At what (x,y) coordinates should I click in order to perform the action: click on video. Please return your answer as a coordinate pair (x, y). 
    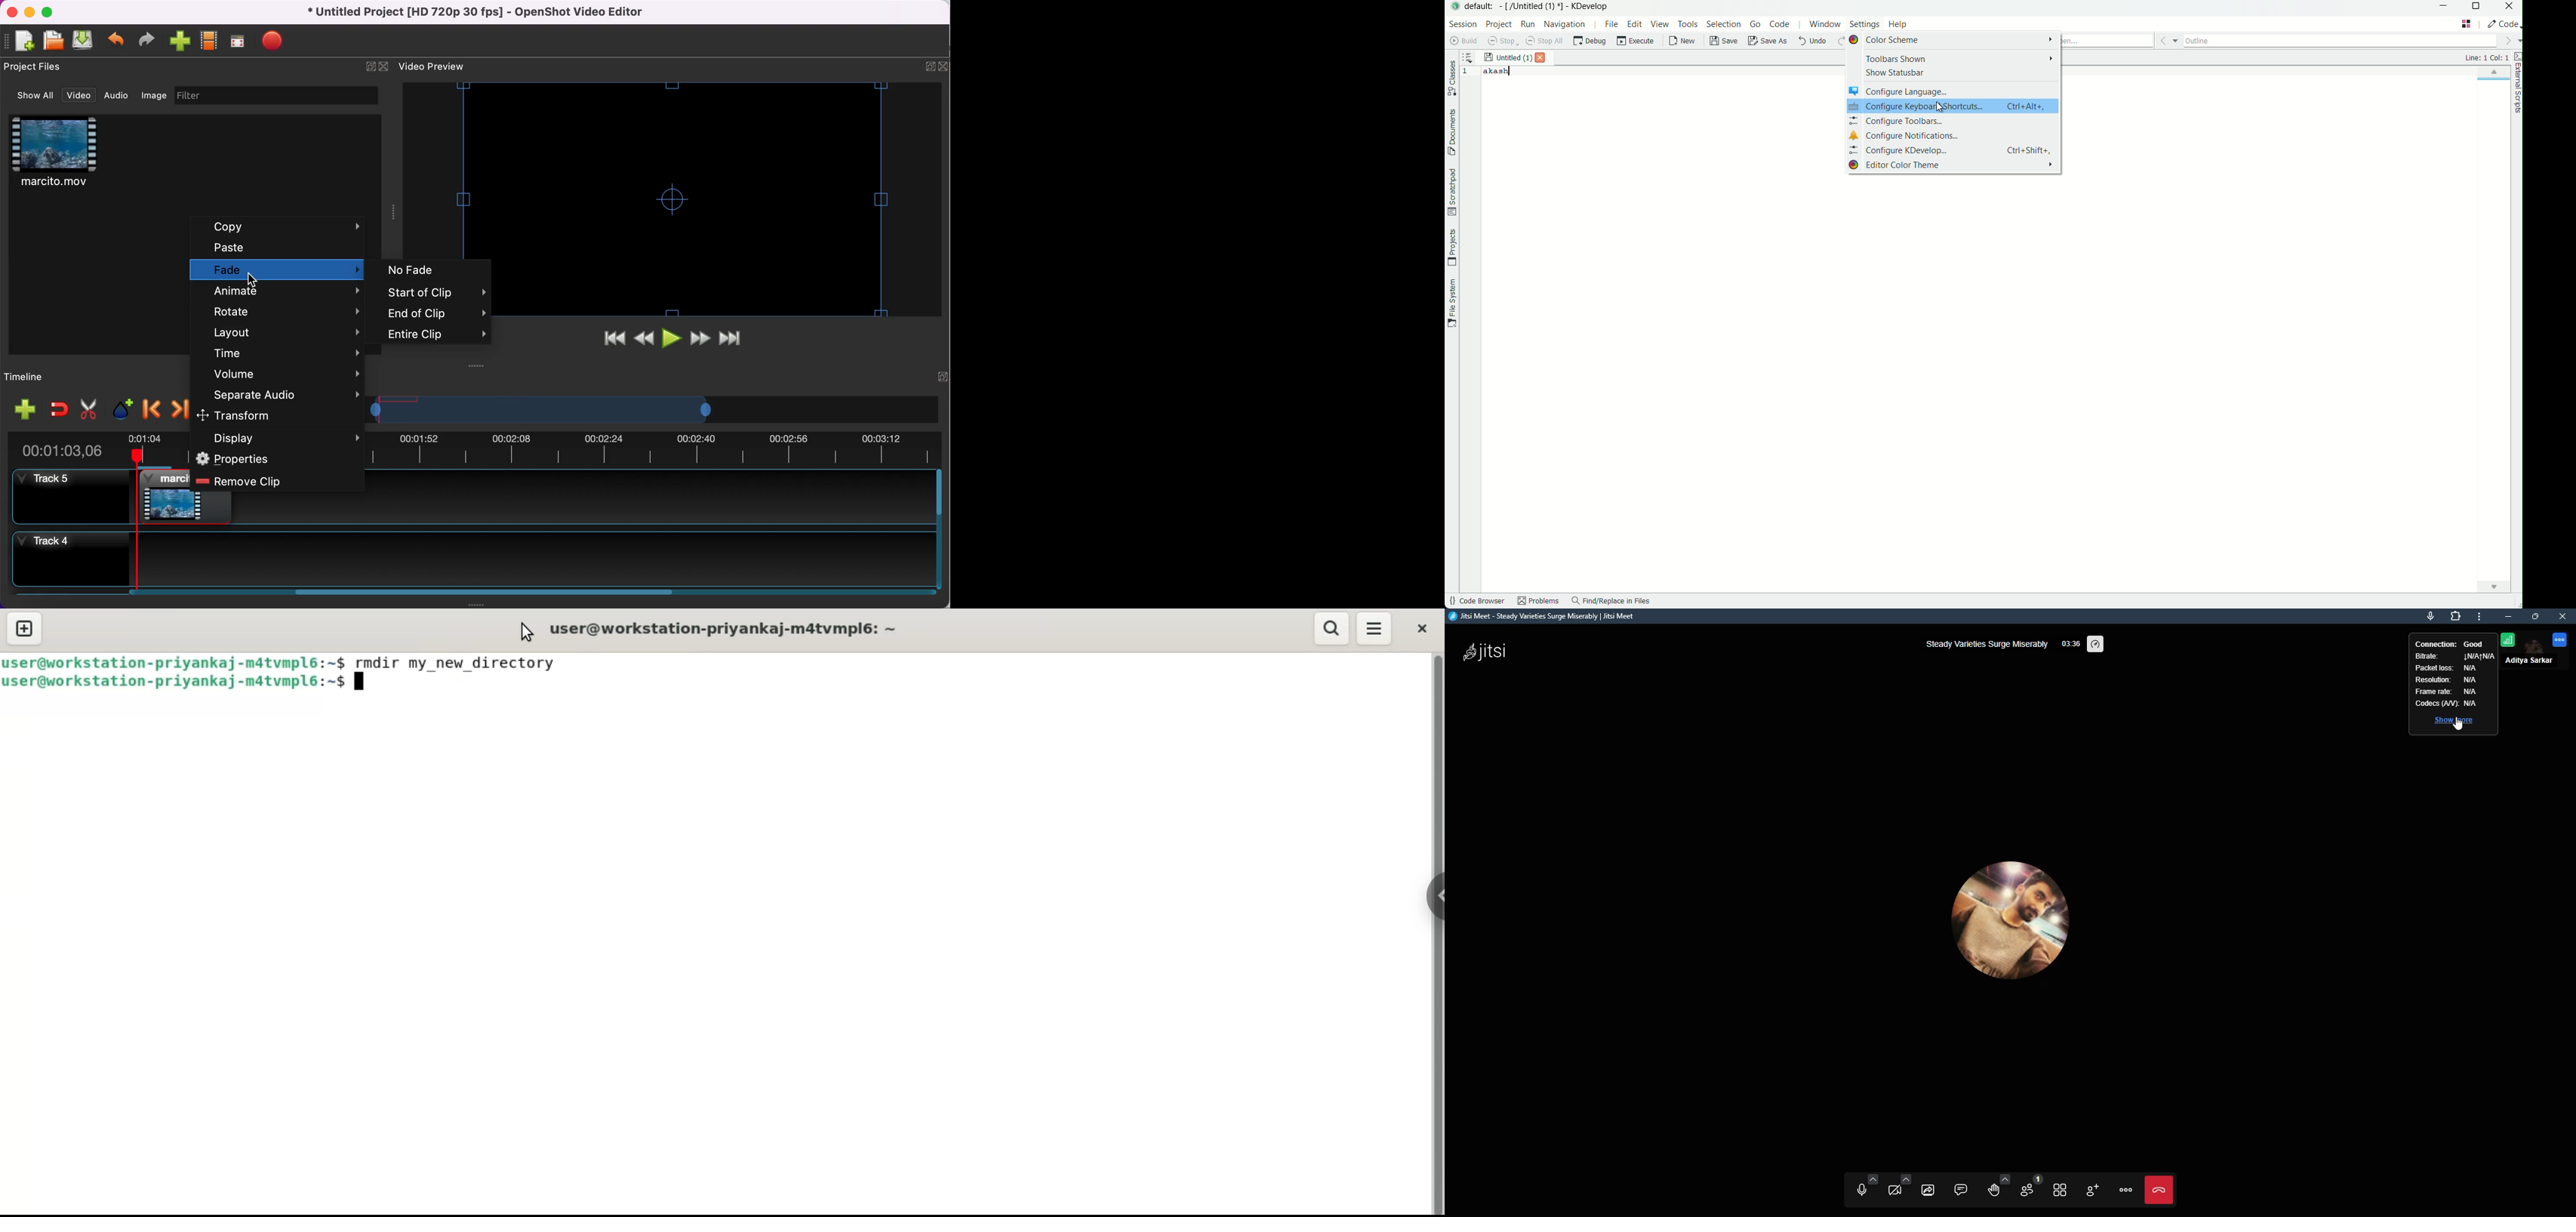
    Looking at the image, I should click on (77, 95).